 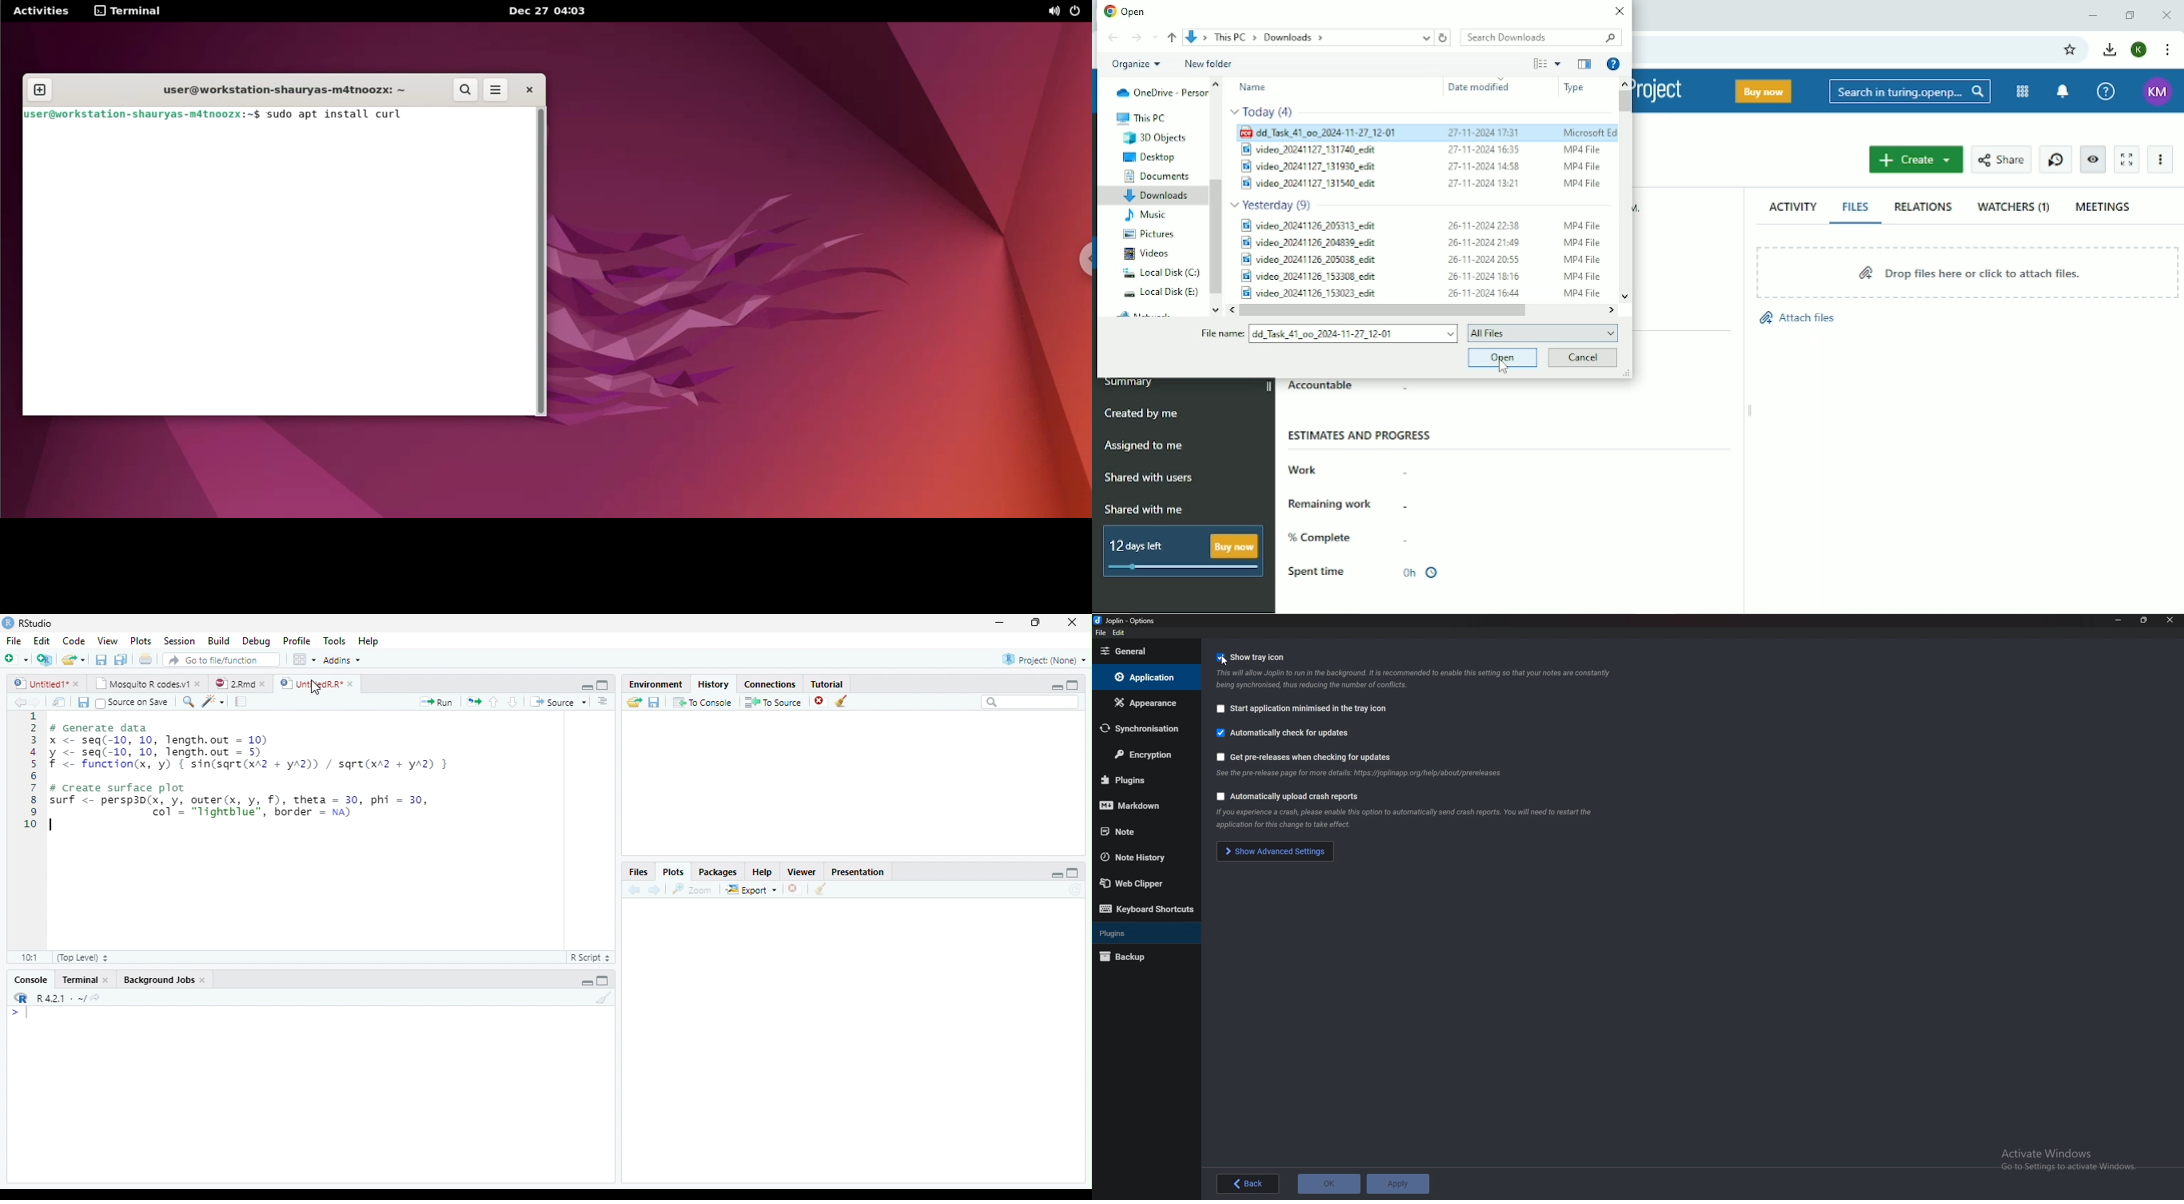 What do you see at coordinates (1143, 857) in the screenshot?
I see `Note history` at bounding box center [1143, 857].